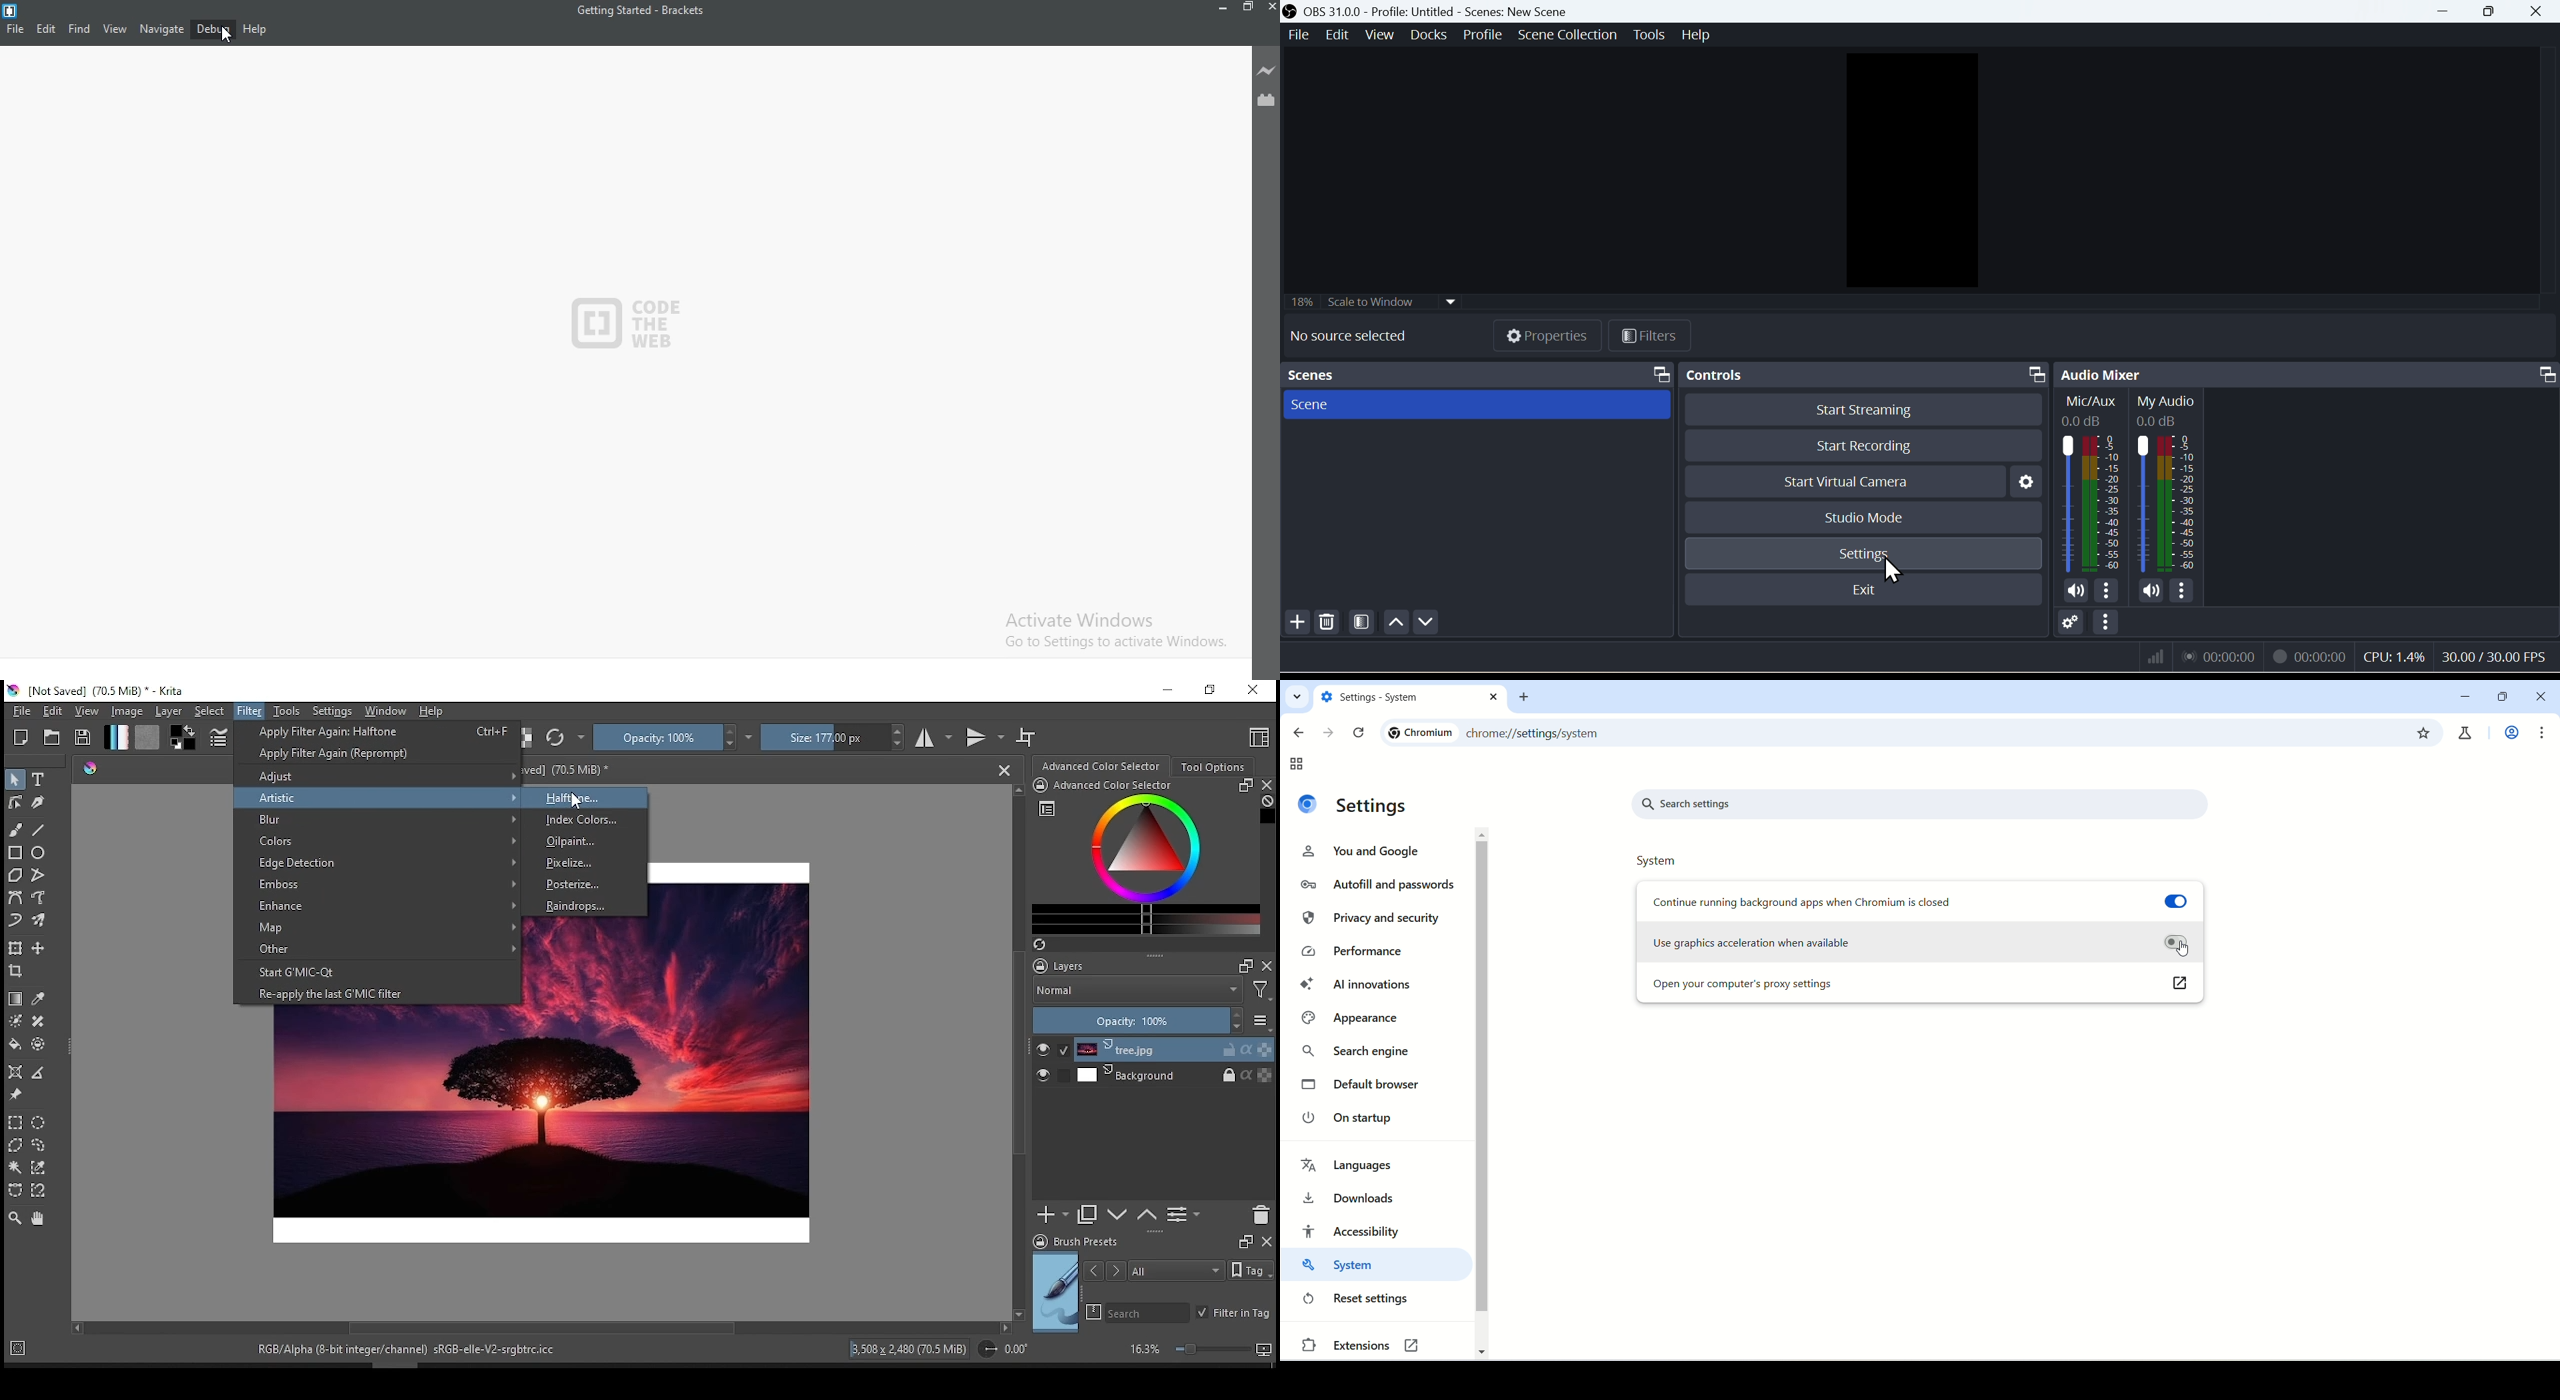 The width and height of the screenshot is (2576, 1400). What do you see at coordinates (1087, 1216) in the screenshot?
I see `duplicate layer` at bounding box center [1087, 1216].